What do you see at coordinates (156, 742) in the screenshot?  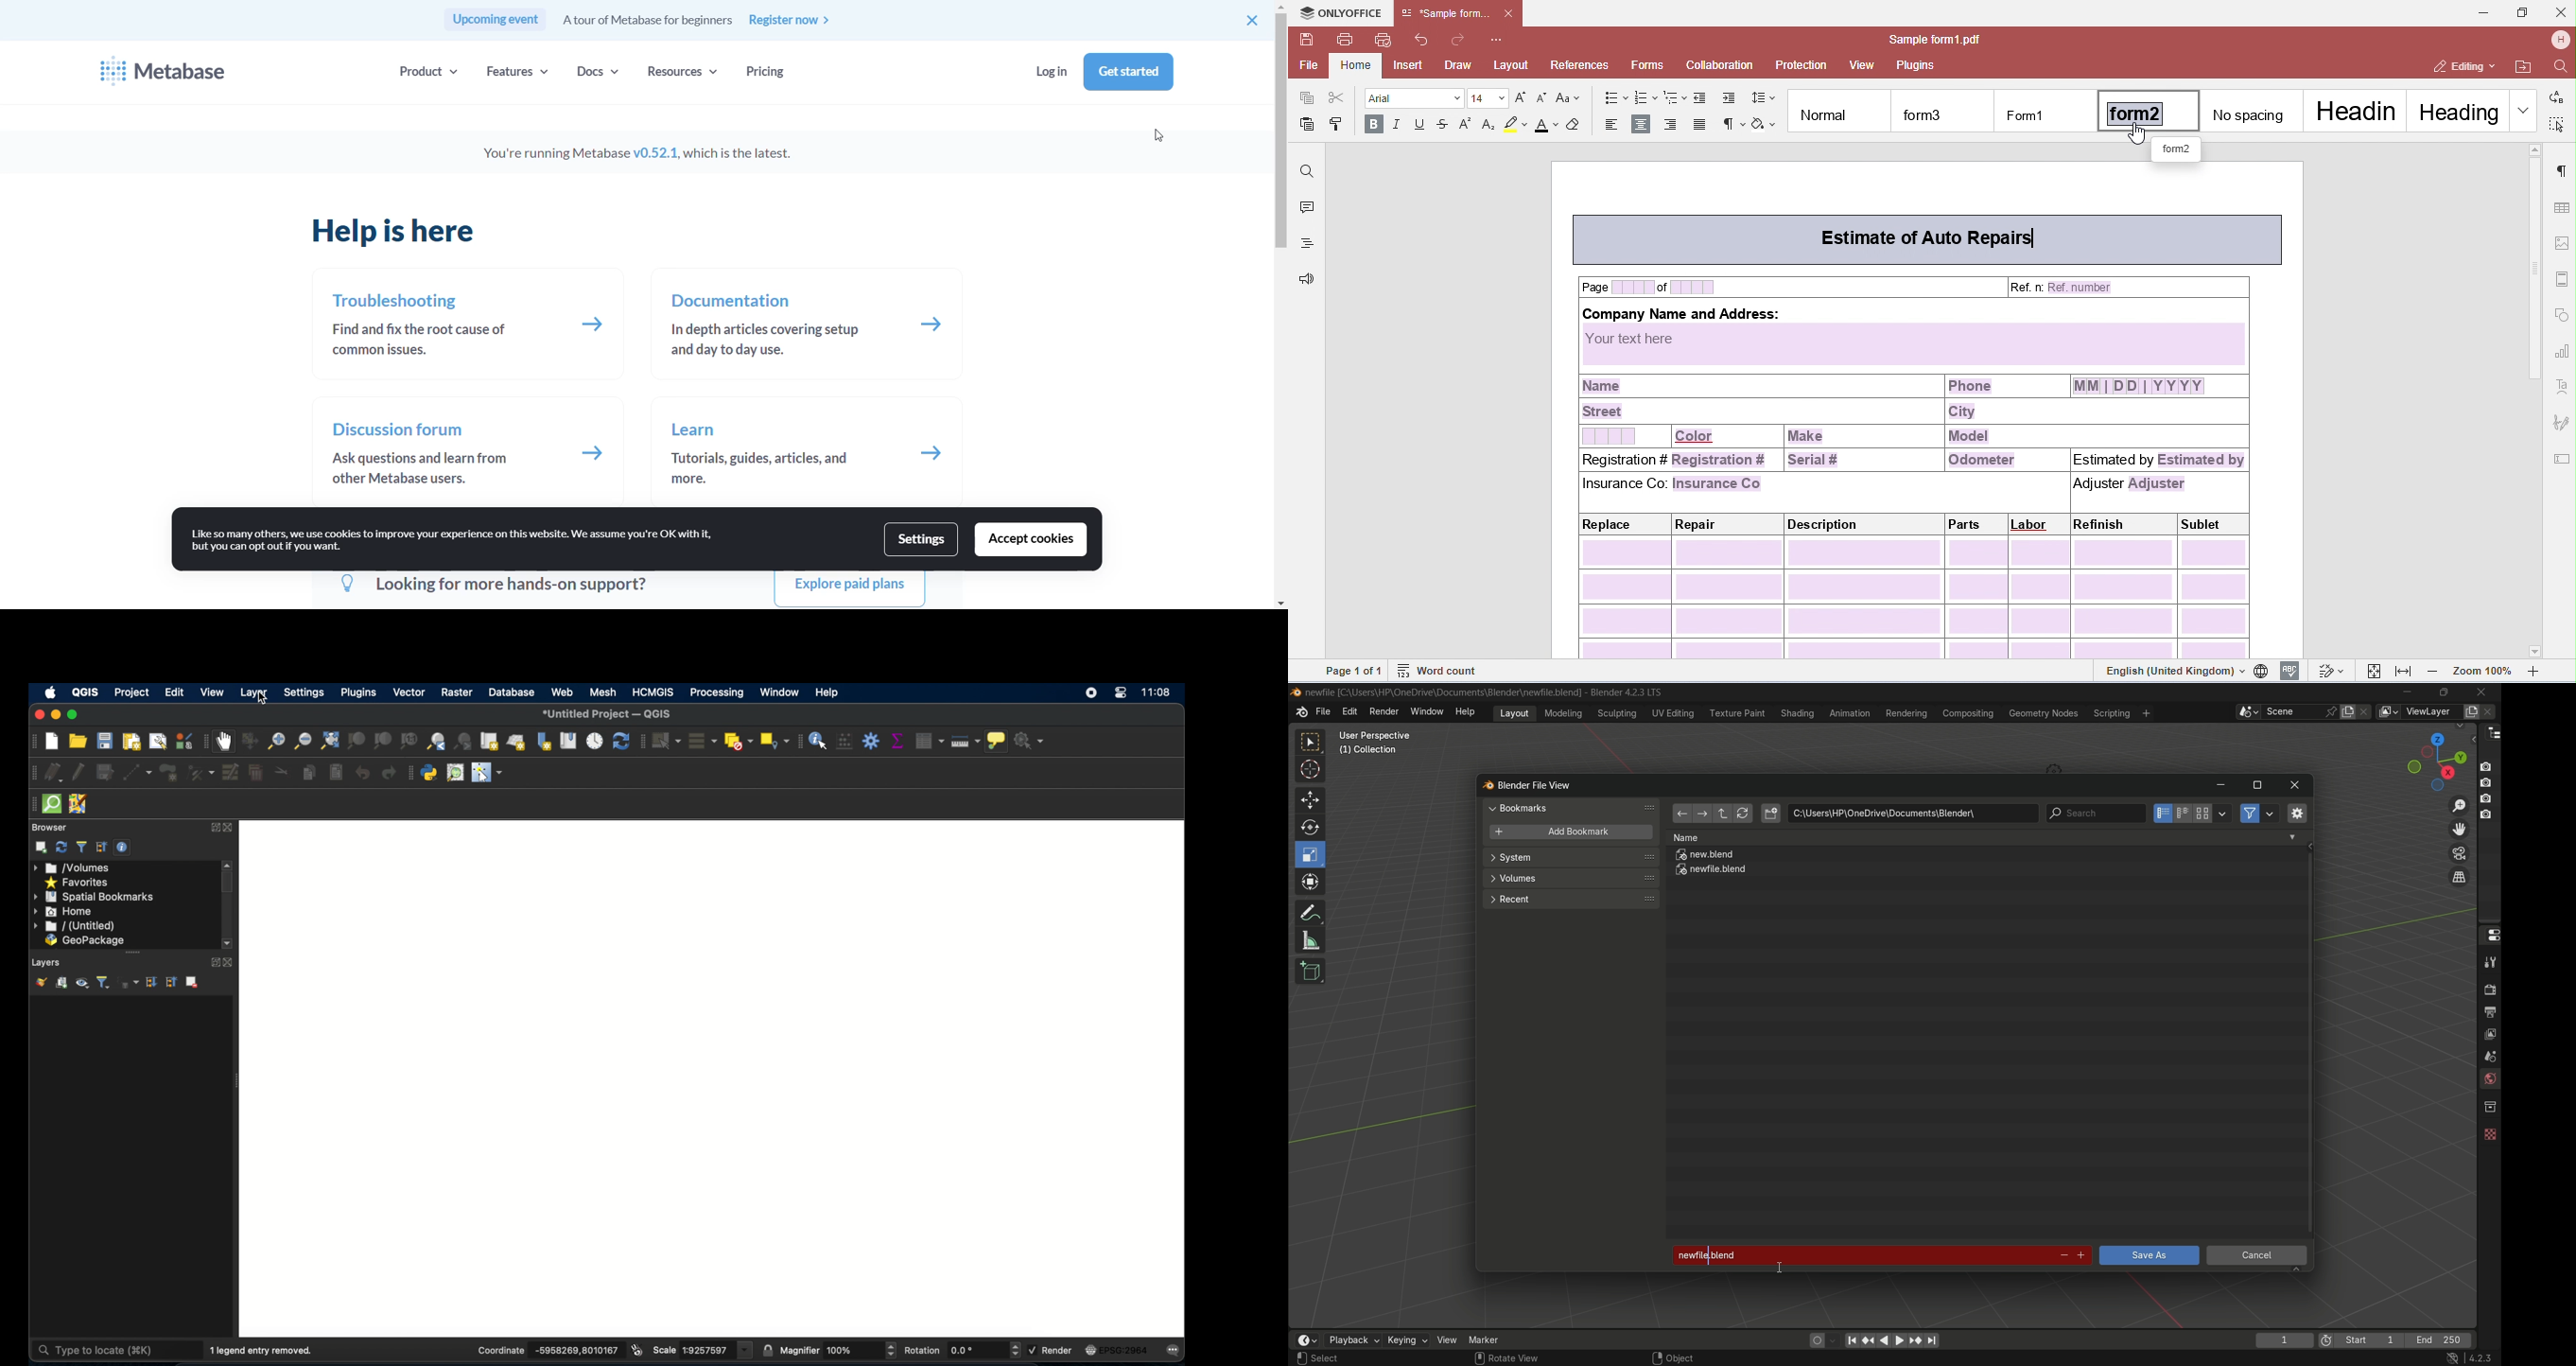 I see `show layout manager` at bounding box center [156, 742].